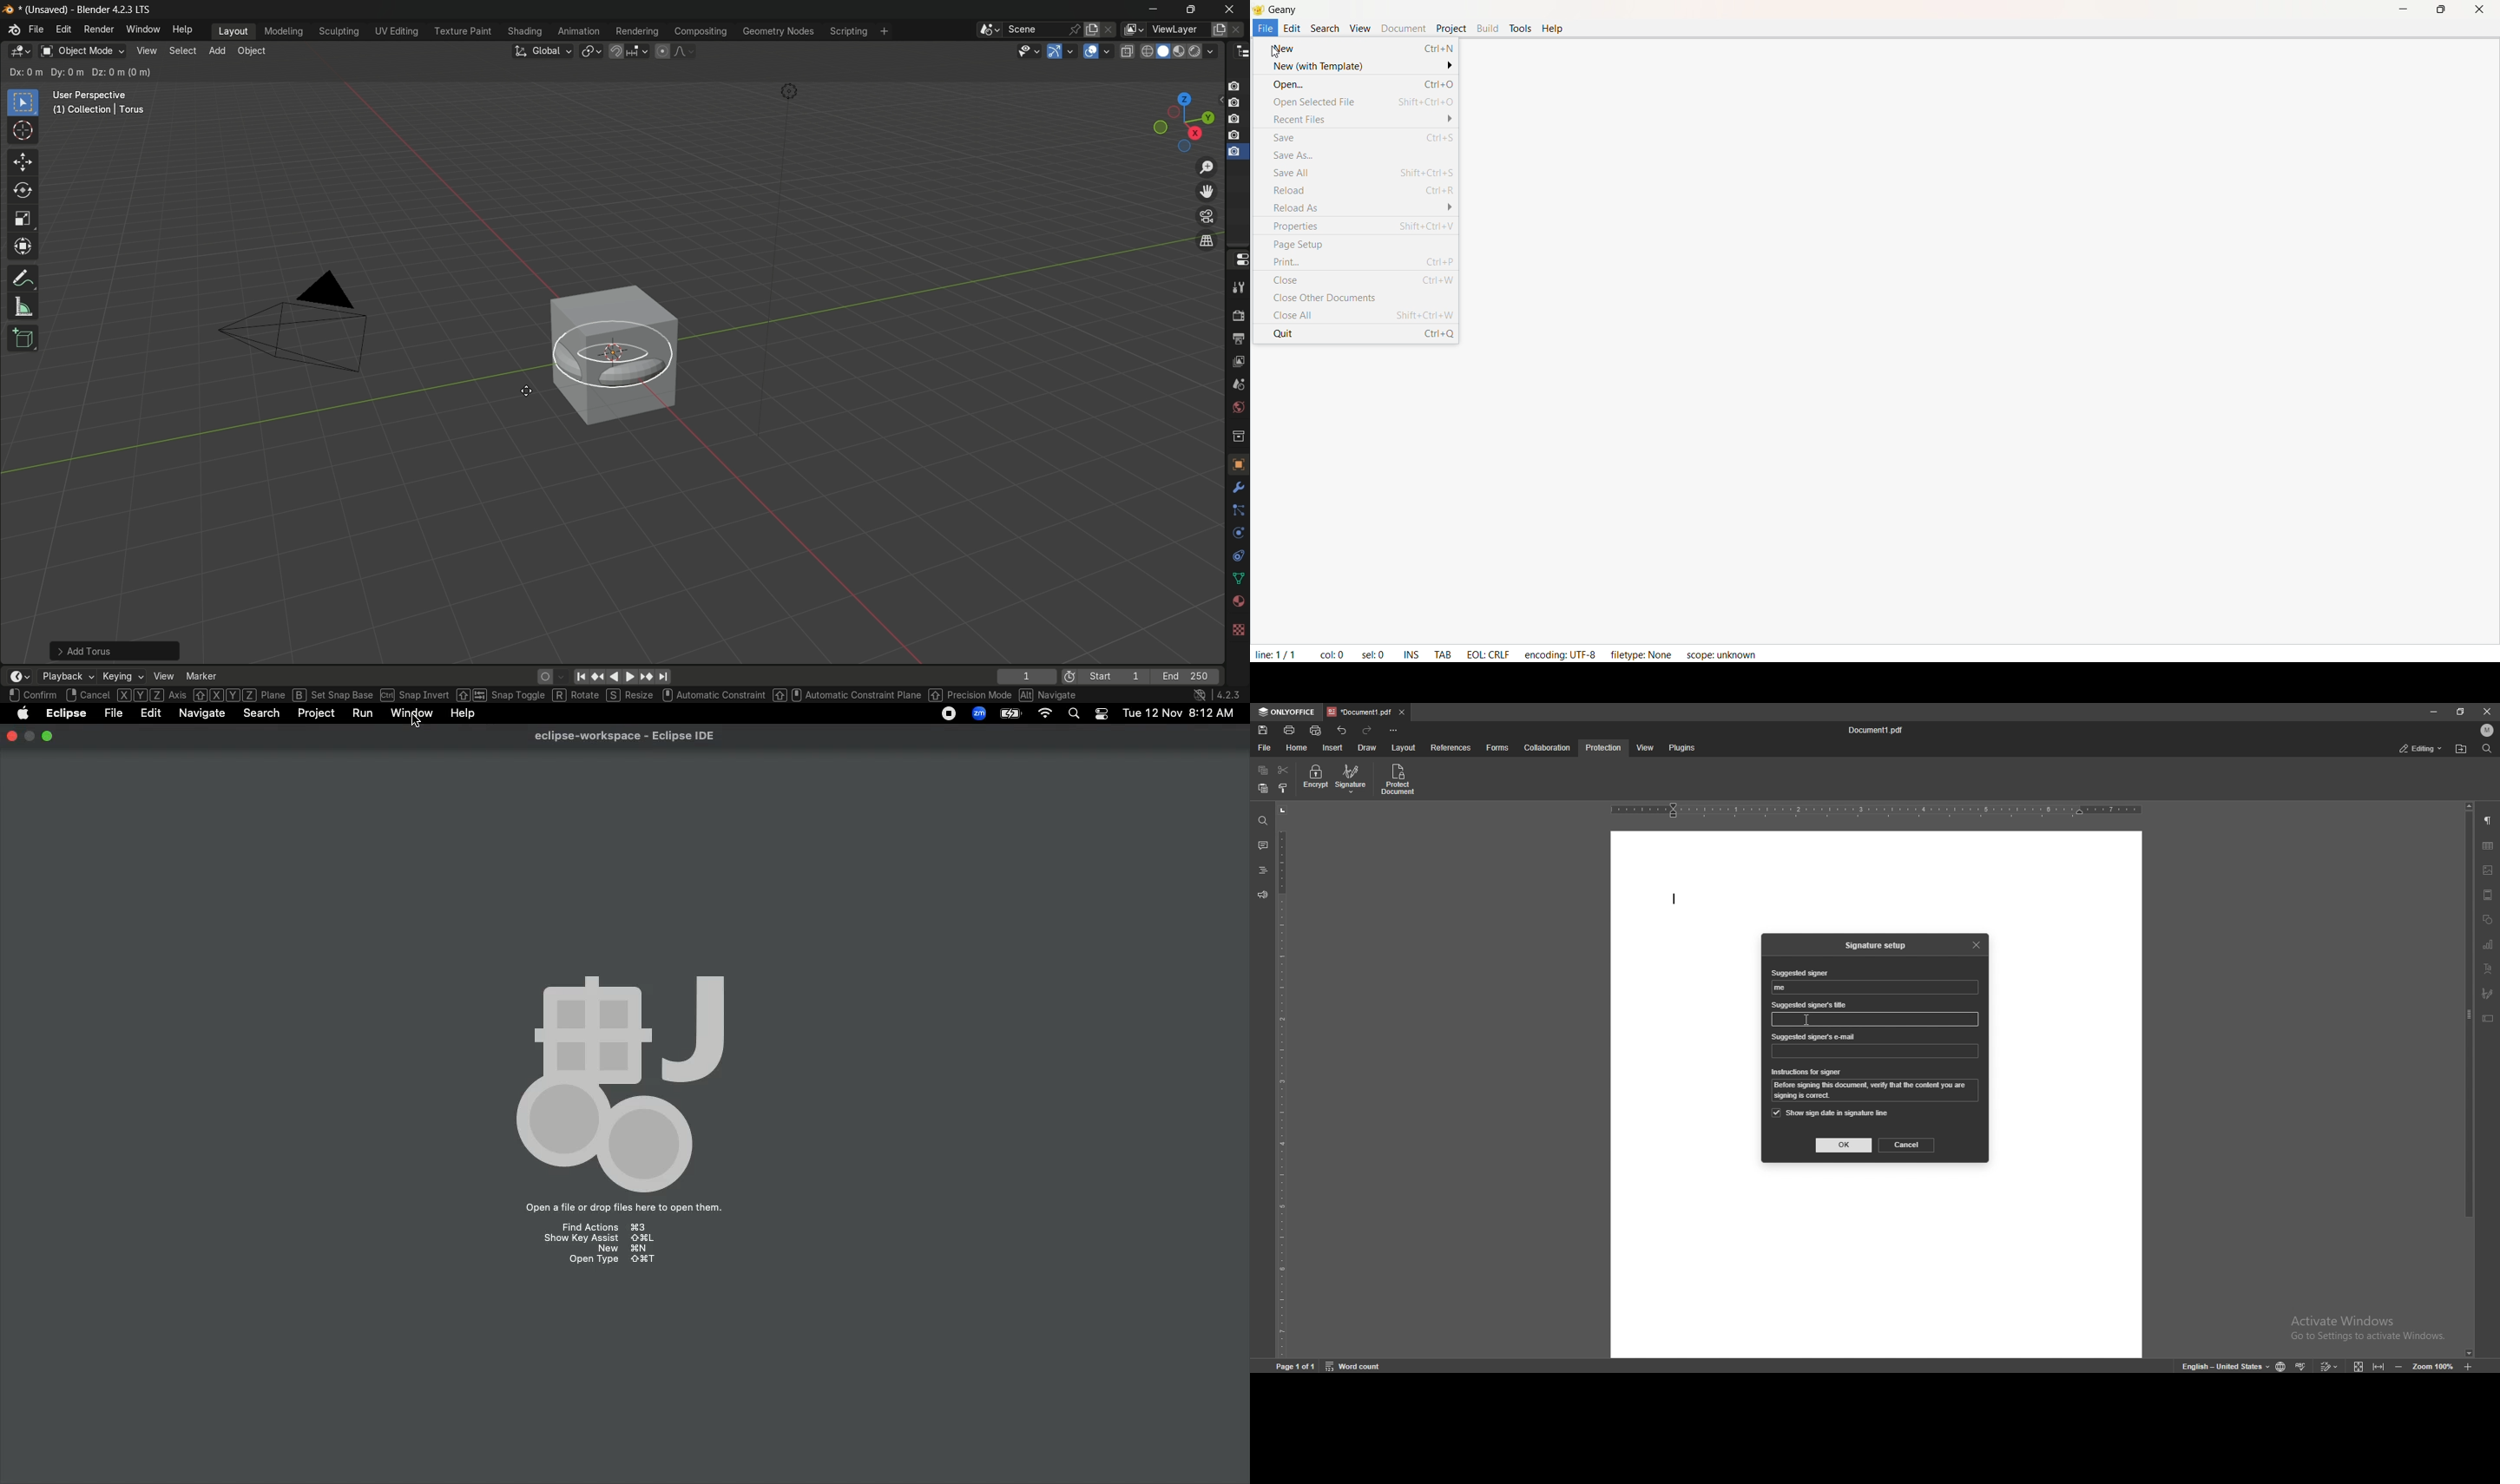 This screenshot has height=1484, width=2520. Describe the element at coordinates (1681, 749) in the screenshot. I see `plugins` at that location.